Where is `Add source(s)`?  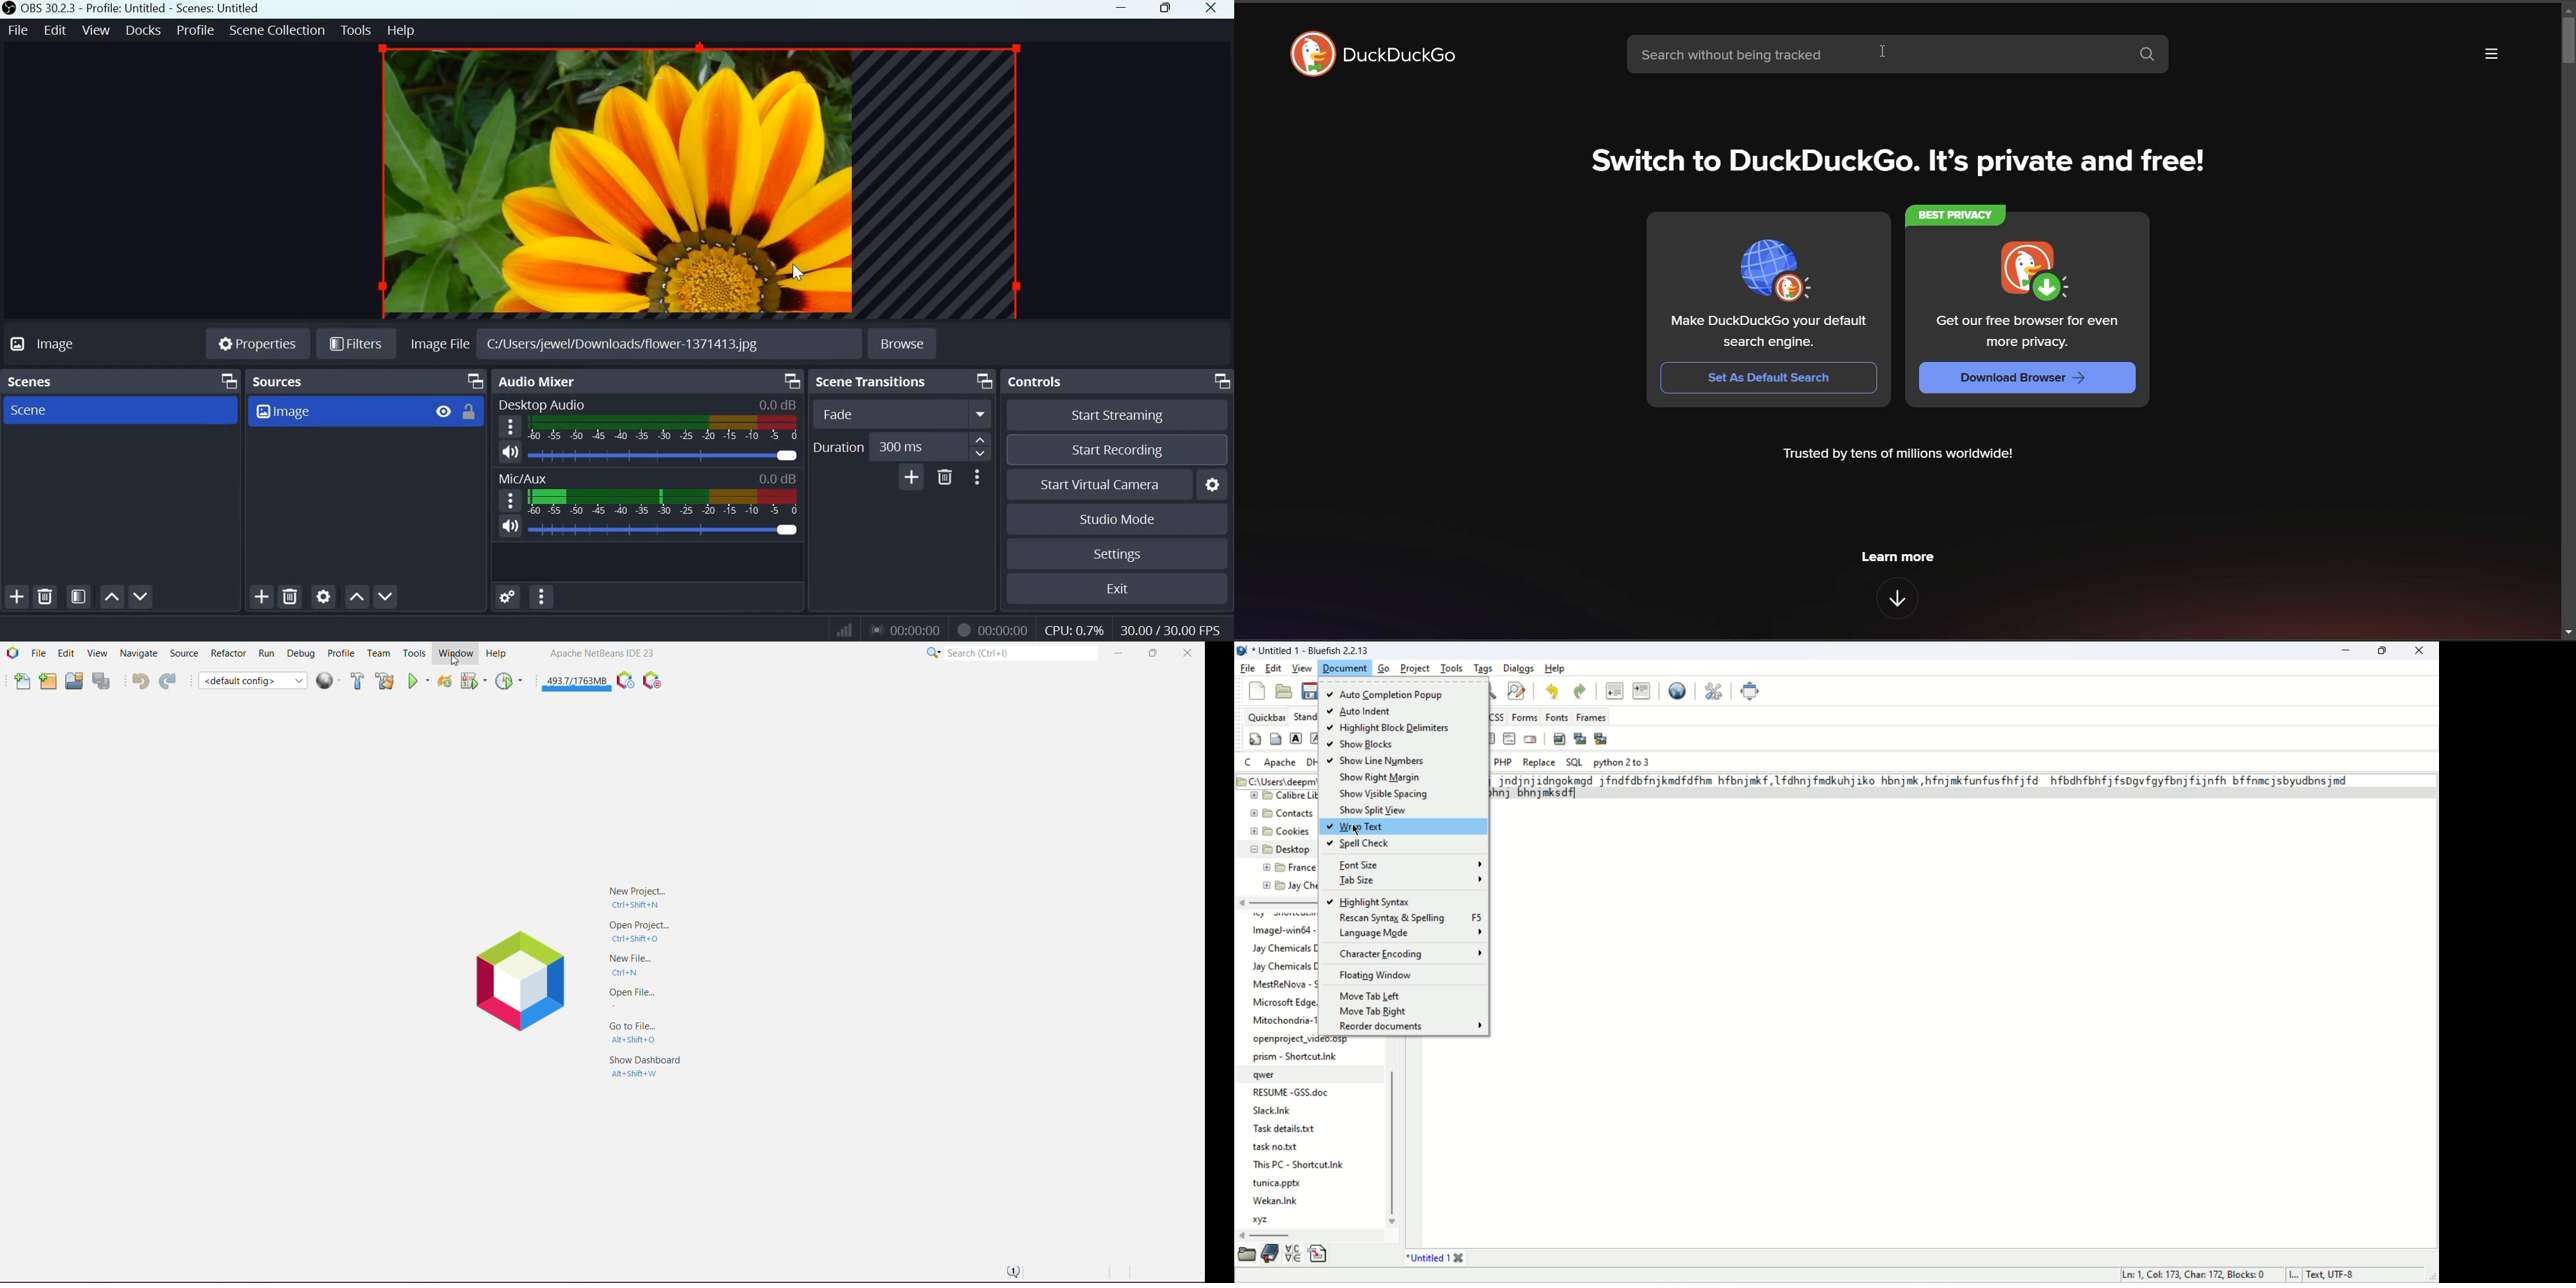
Add source(s) is located at coordinates (264, 595).